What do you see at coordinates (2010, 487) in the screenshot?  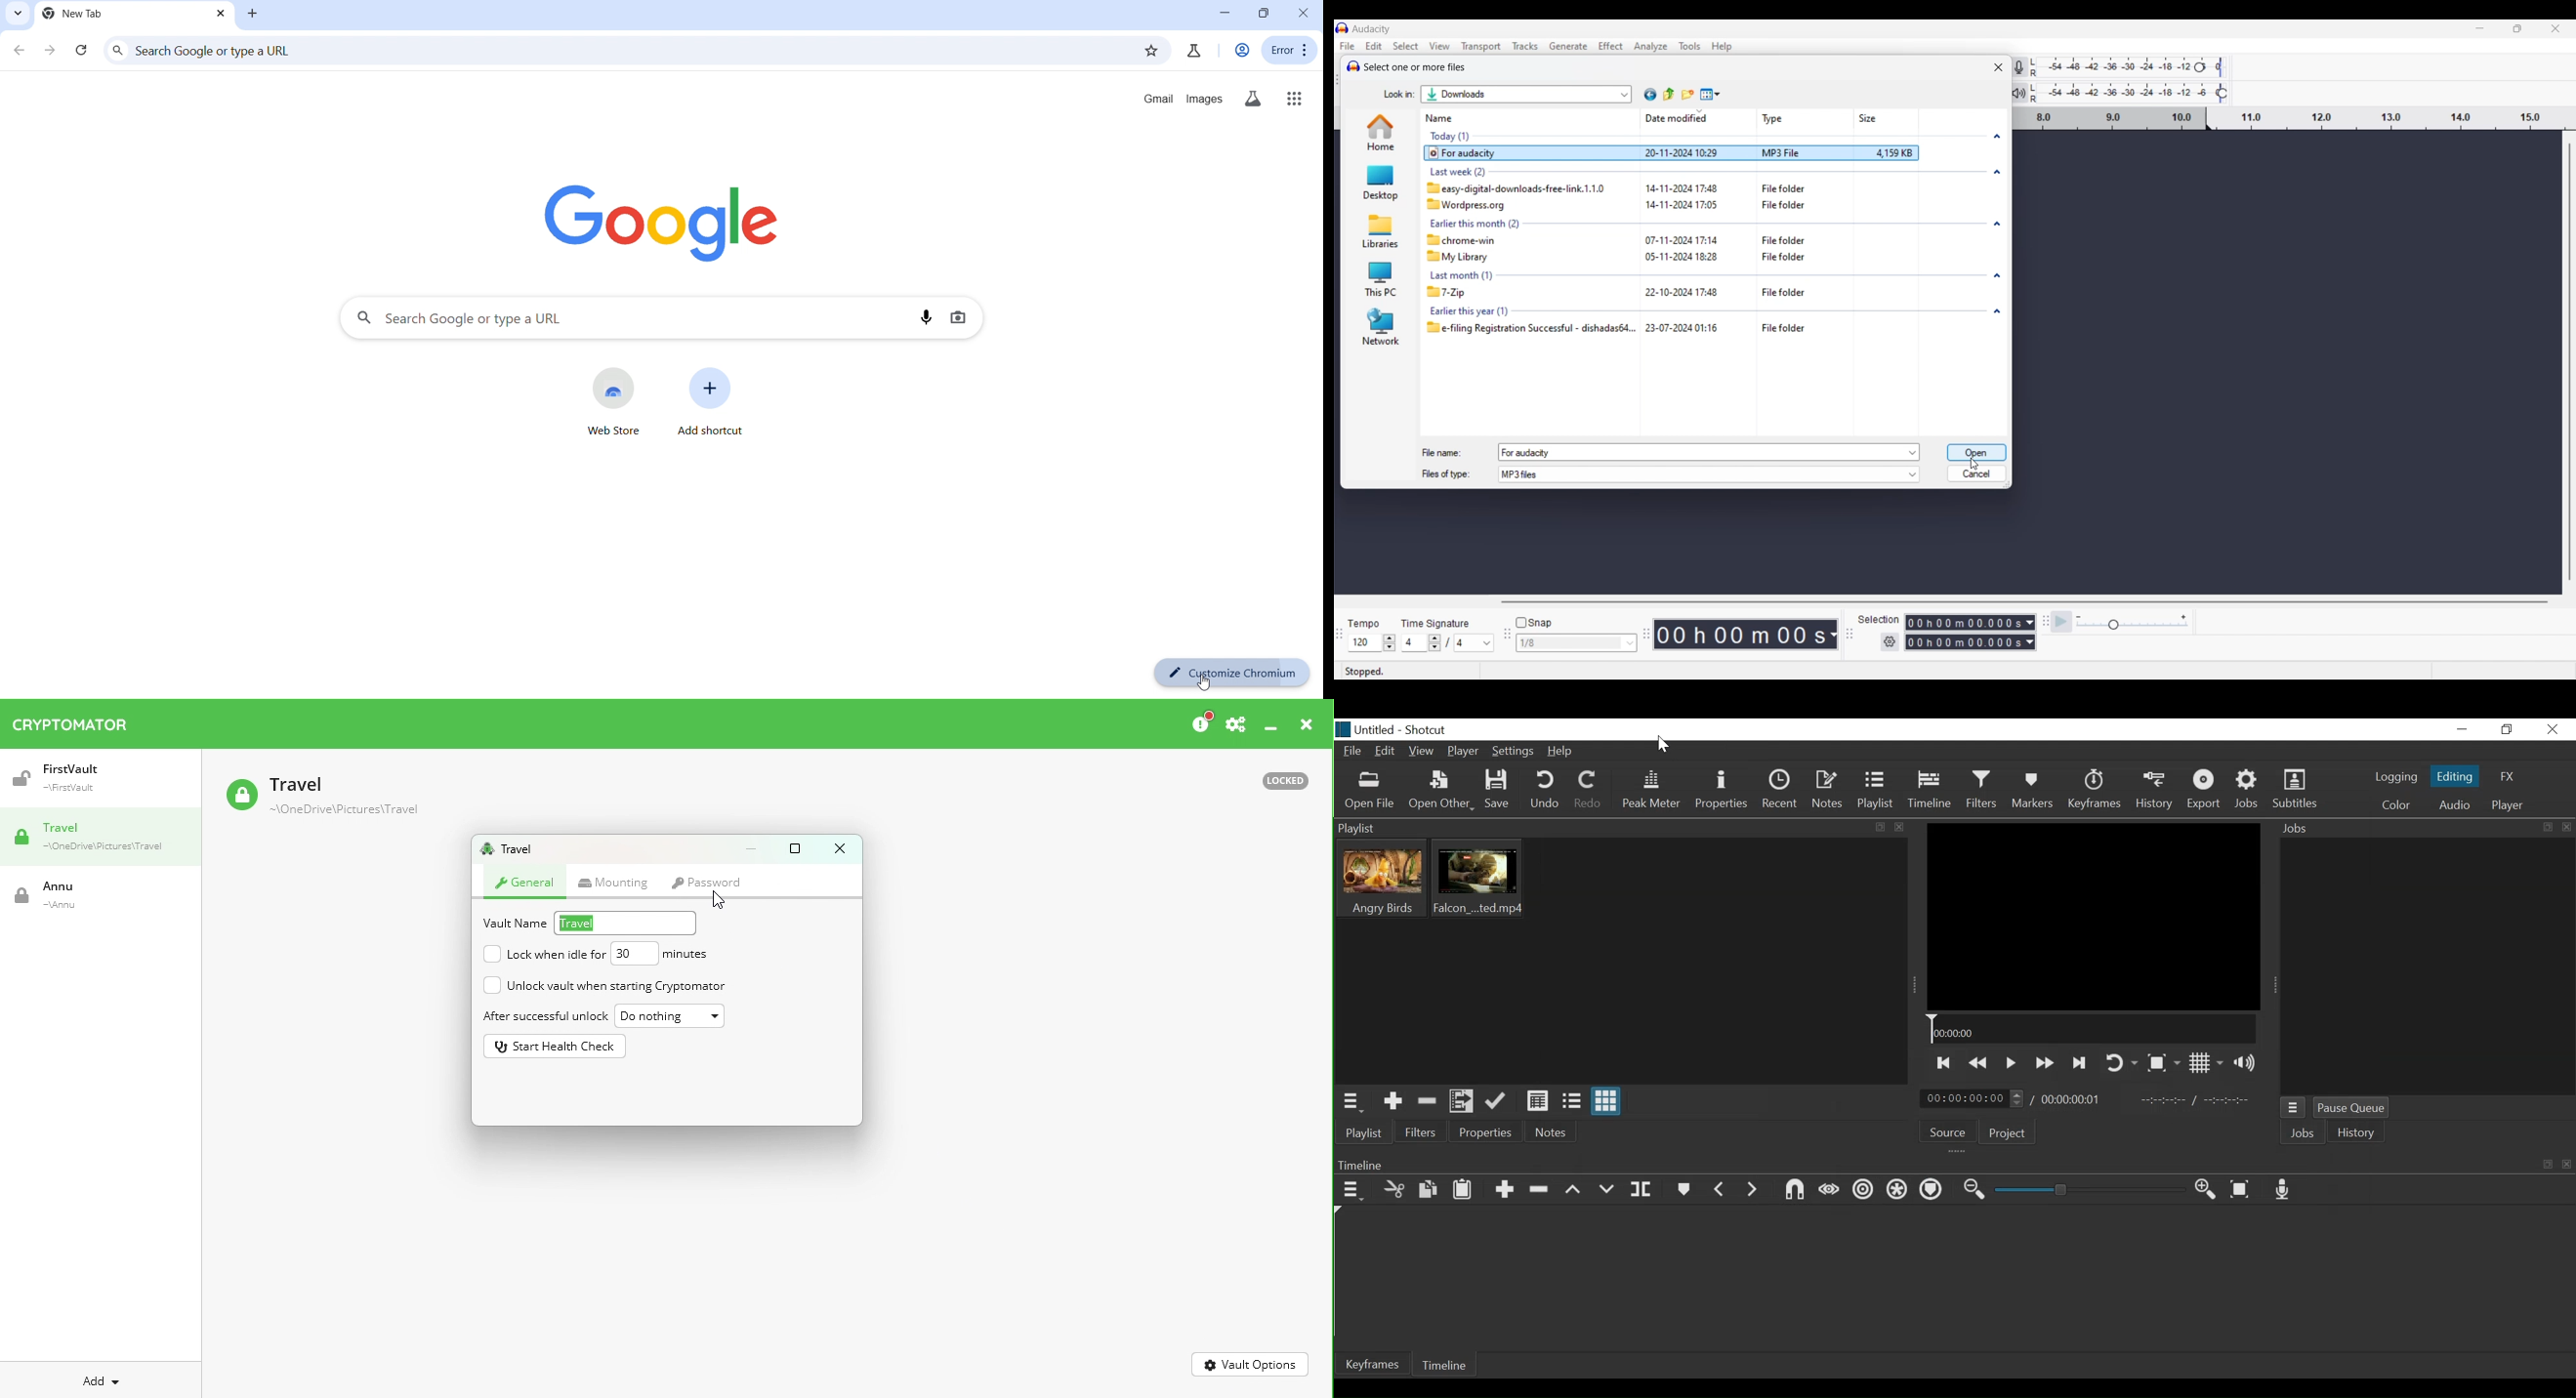 I see `Change window length and width` at bounding box center [2010, 487].